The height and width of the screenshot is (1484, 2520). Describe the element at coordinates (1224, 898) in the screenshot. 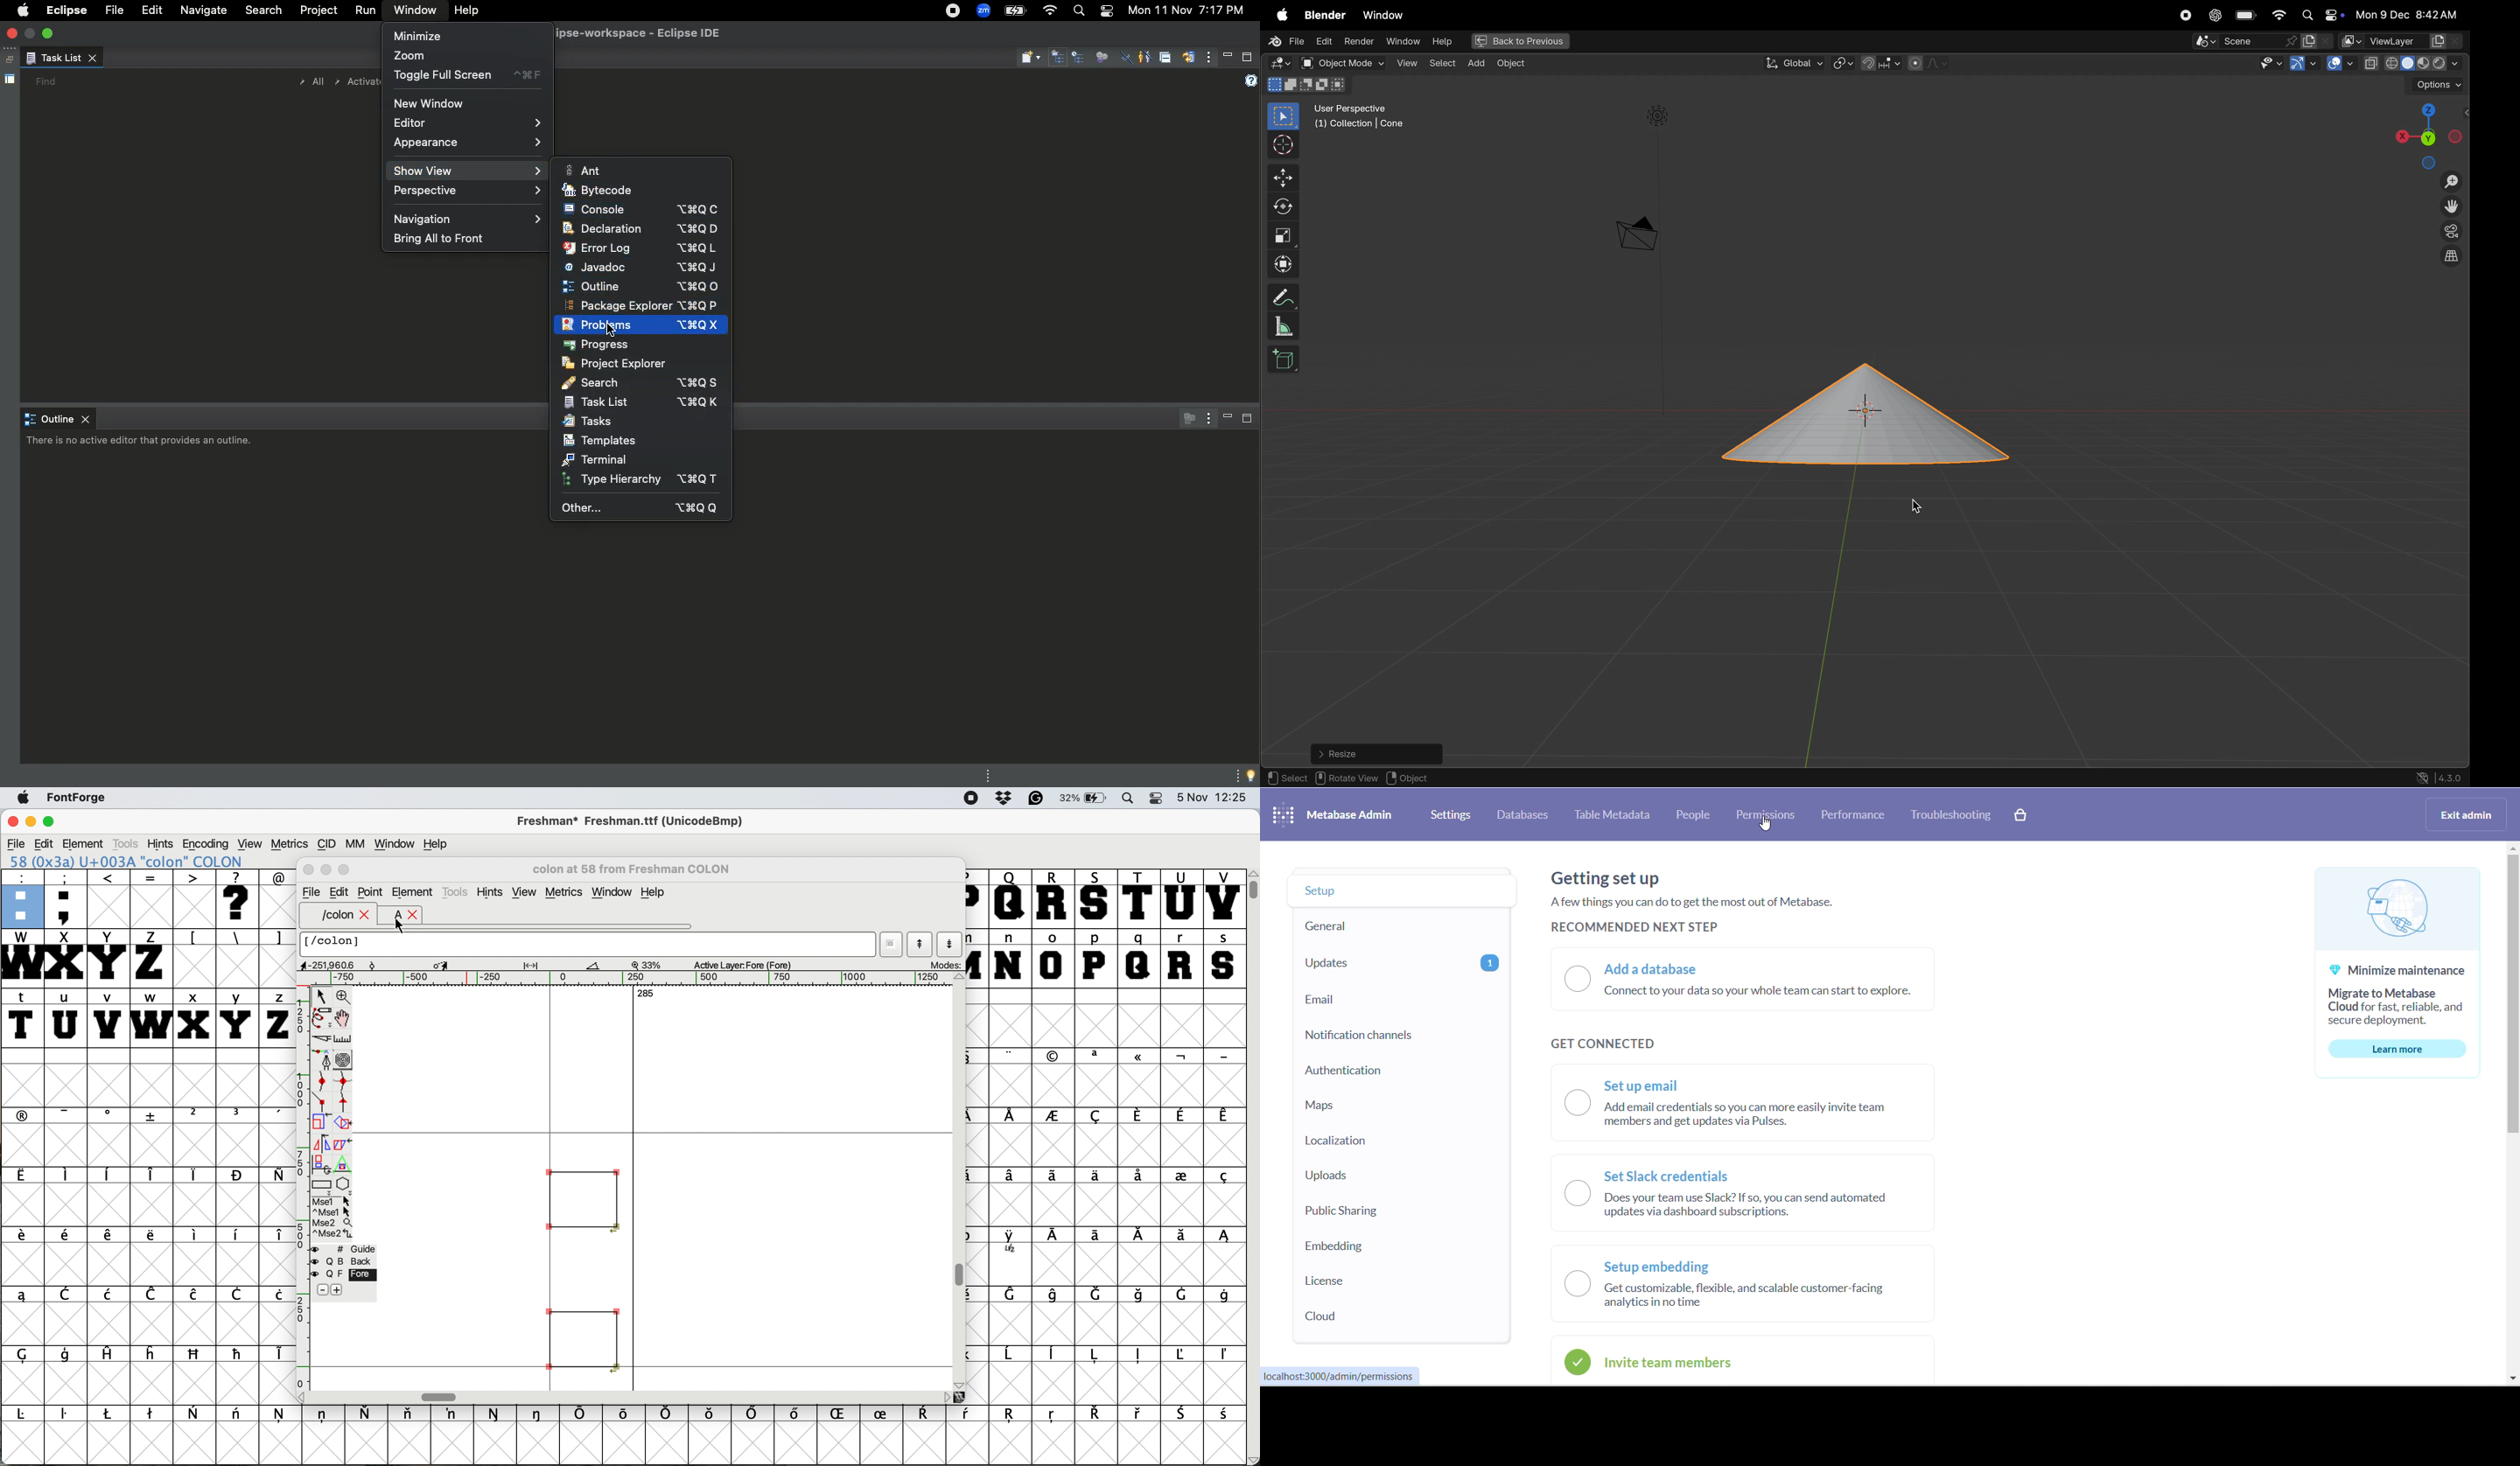

I see `V` at that location.